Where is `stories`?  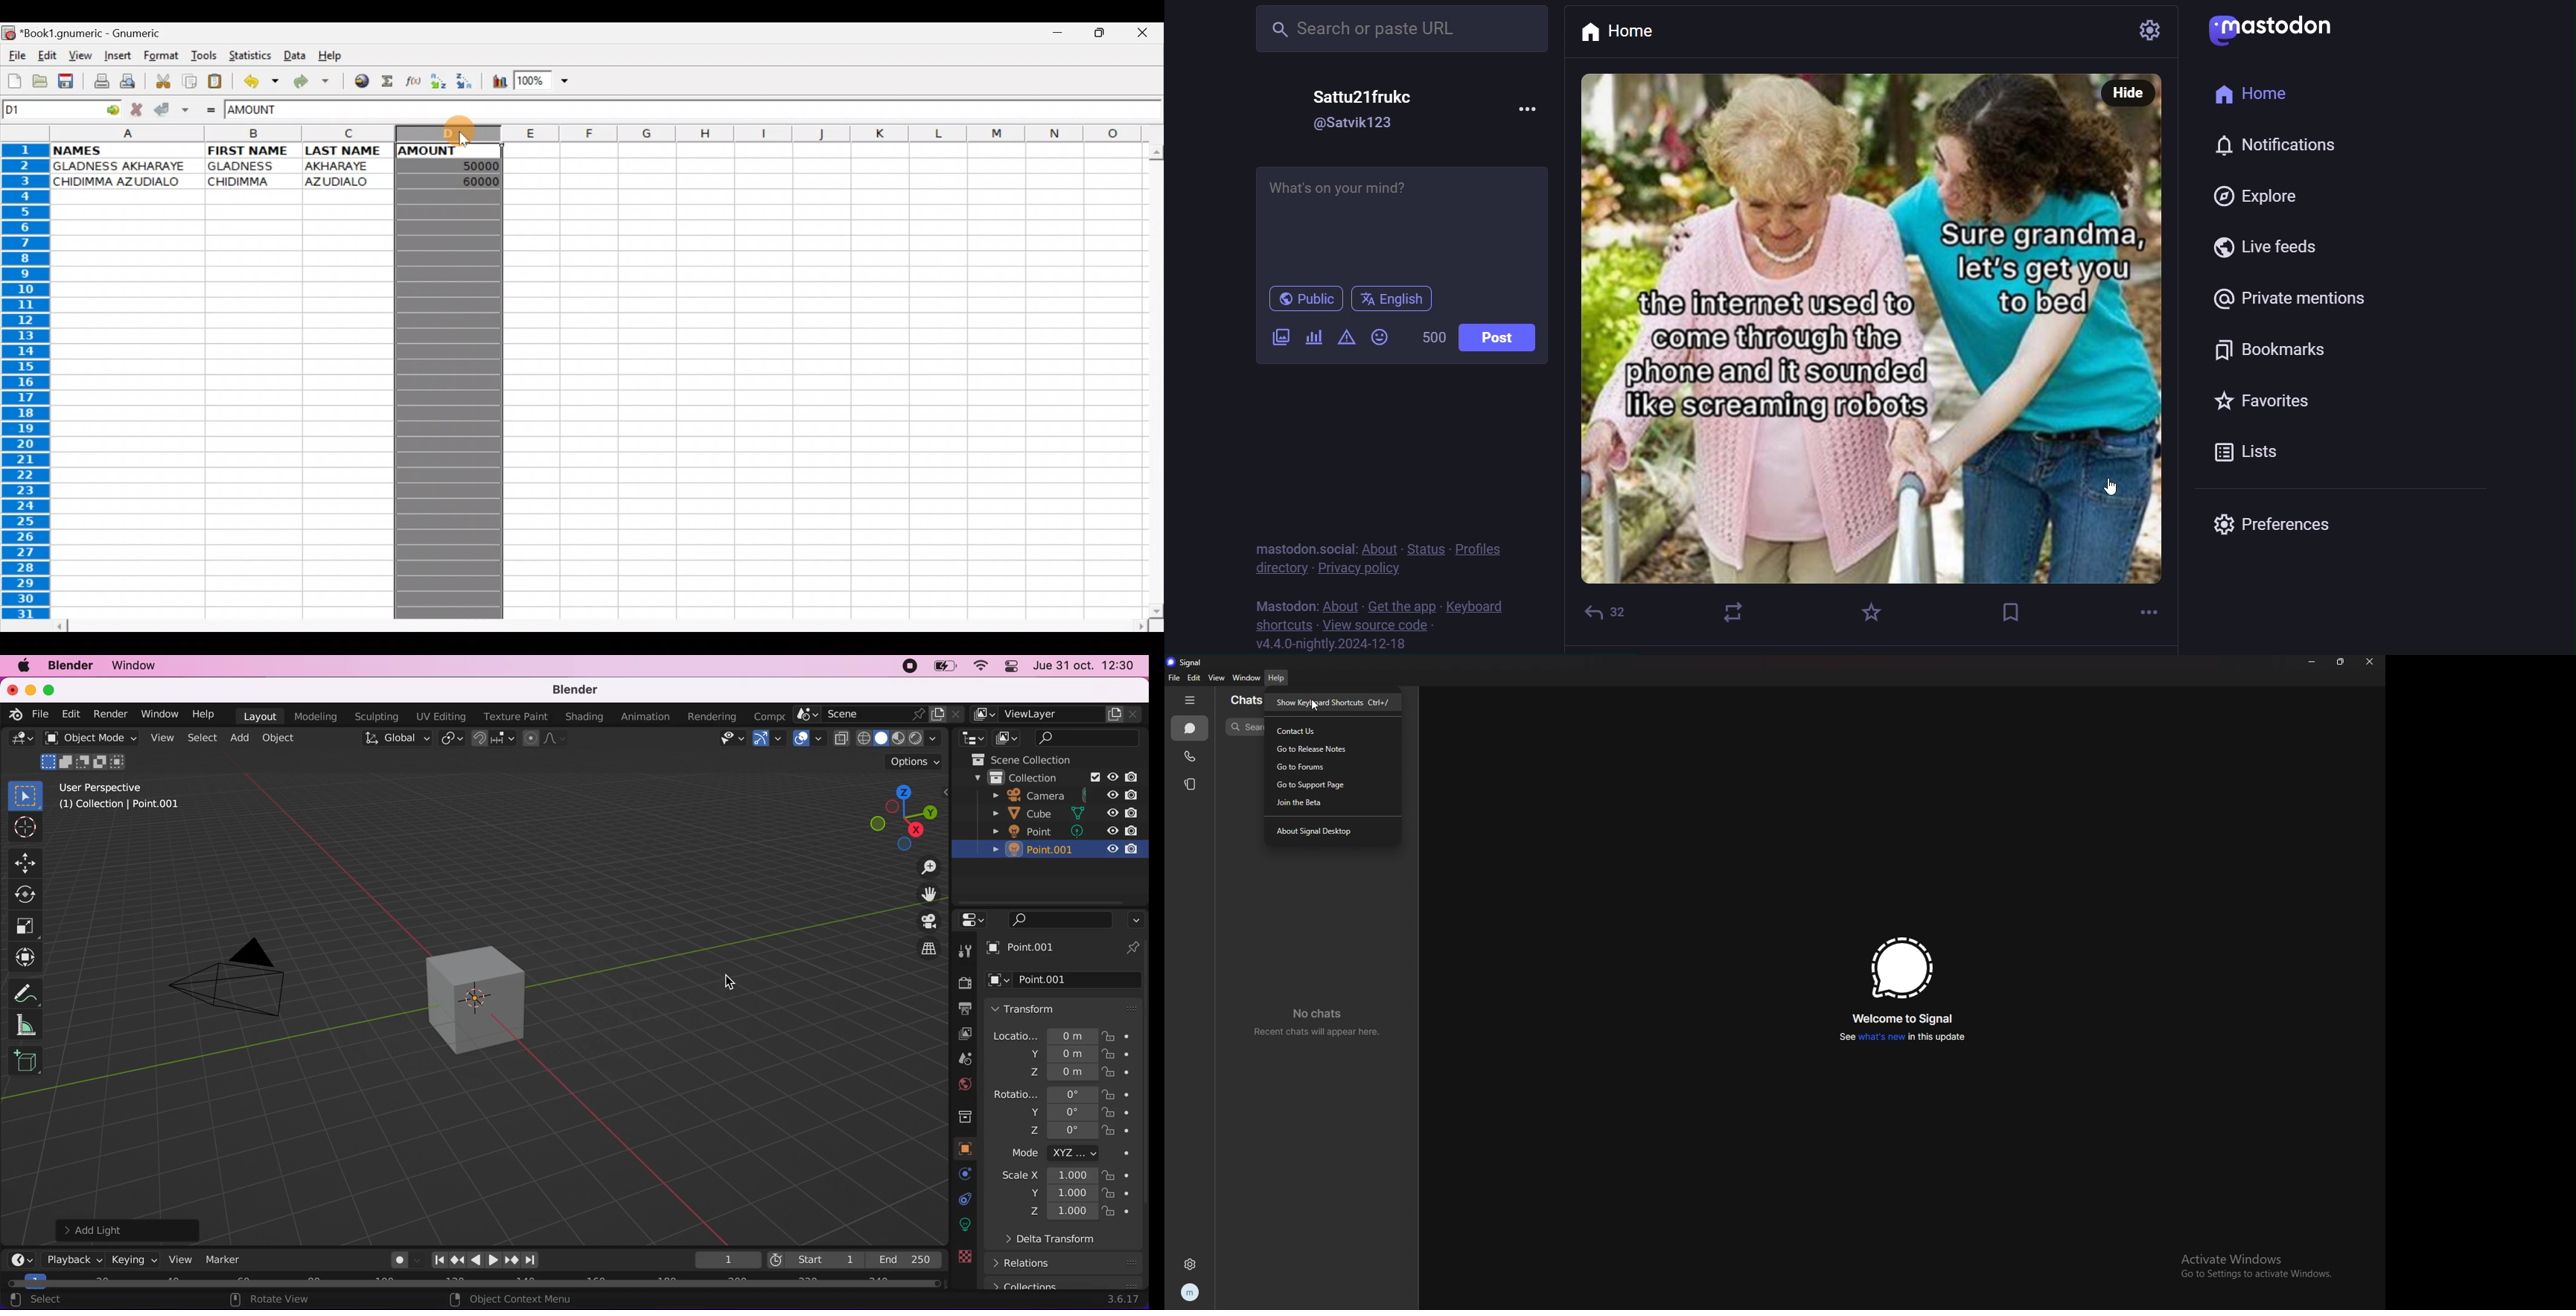 stories is located at coordinates (1189, 784).